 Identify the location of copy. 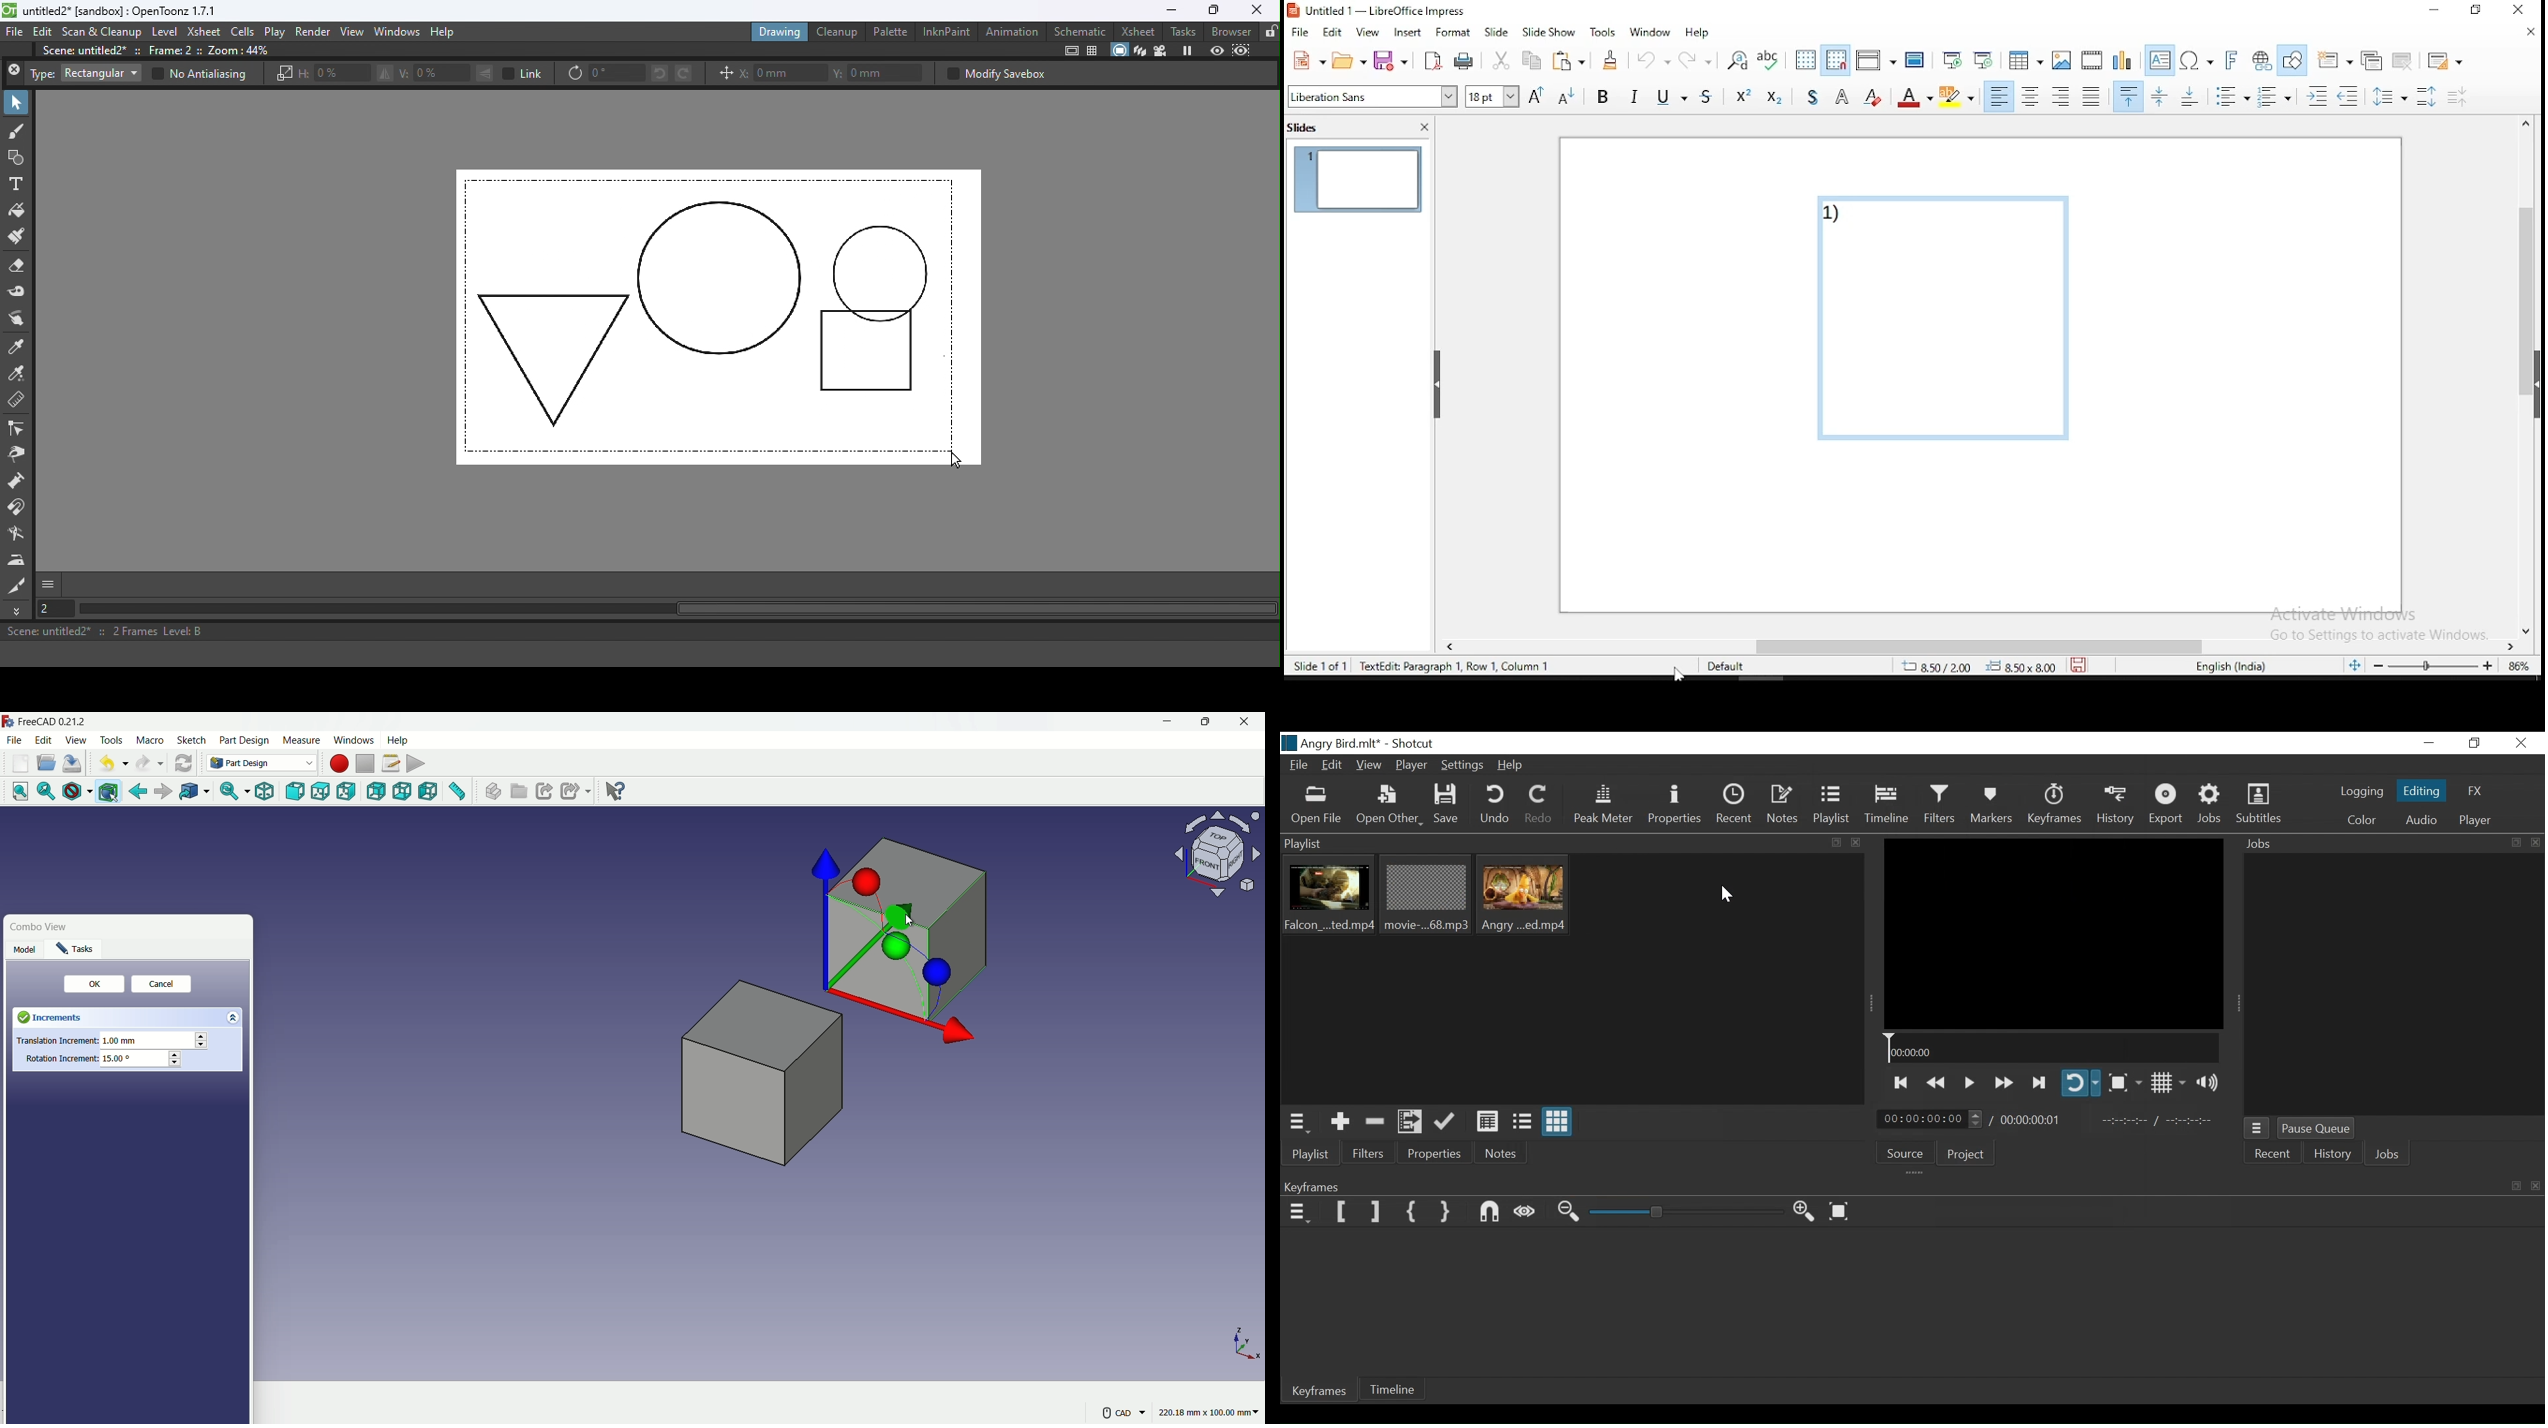
(1533, 61).